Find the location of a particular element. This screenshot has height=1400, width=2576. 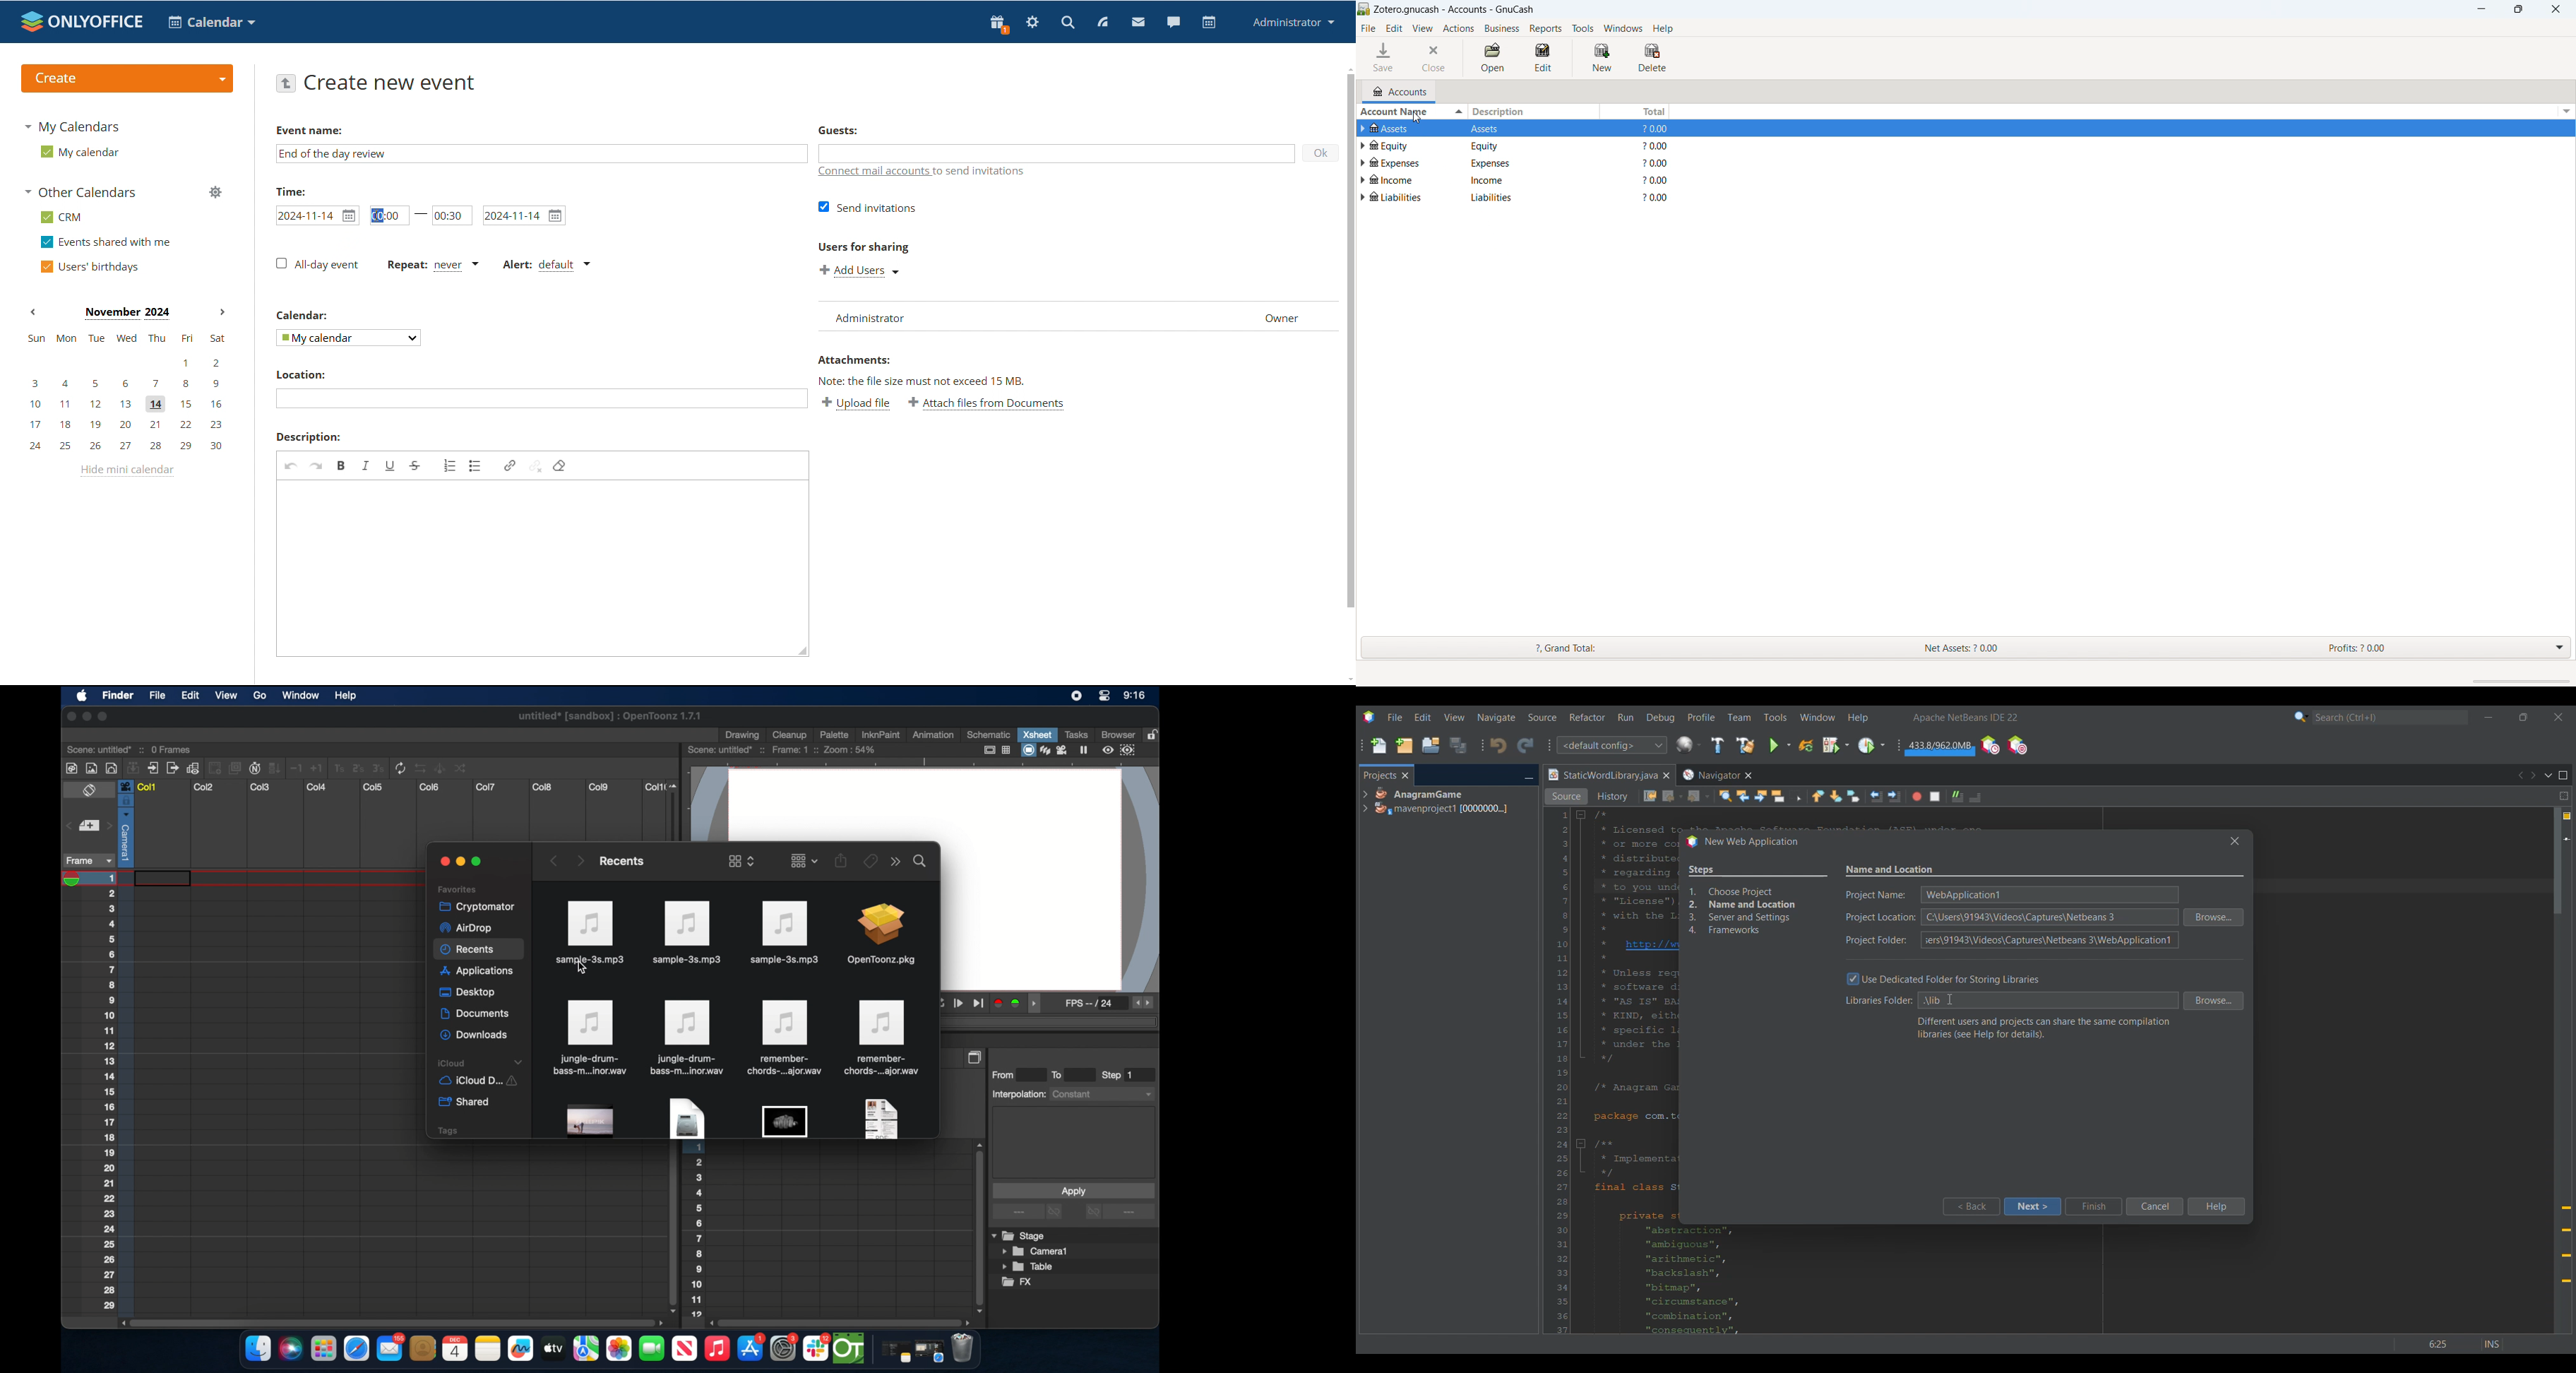

account details of assets is located at coordinates (1530, 128).